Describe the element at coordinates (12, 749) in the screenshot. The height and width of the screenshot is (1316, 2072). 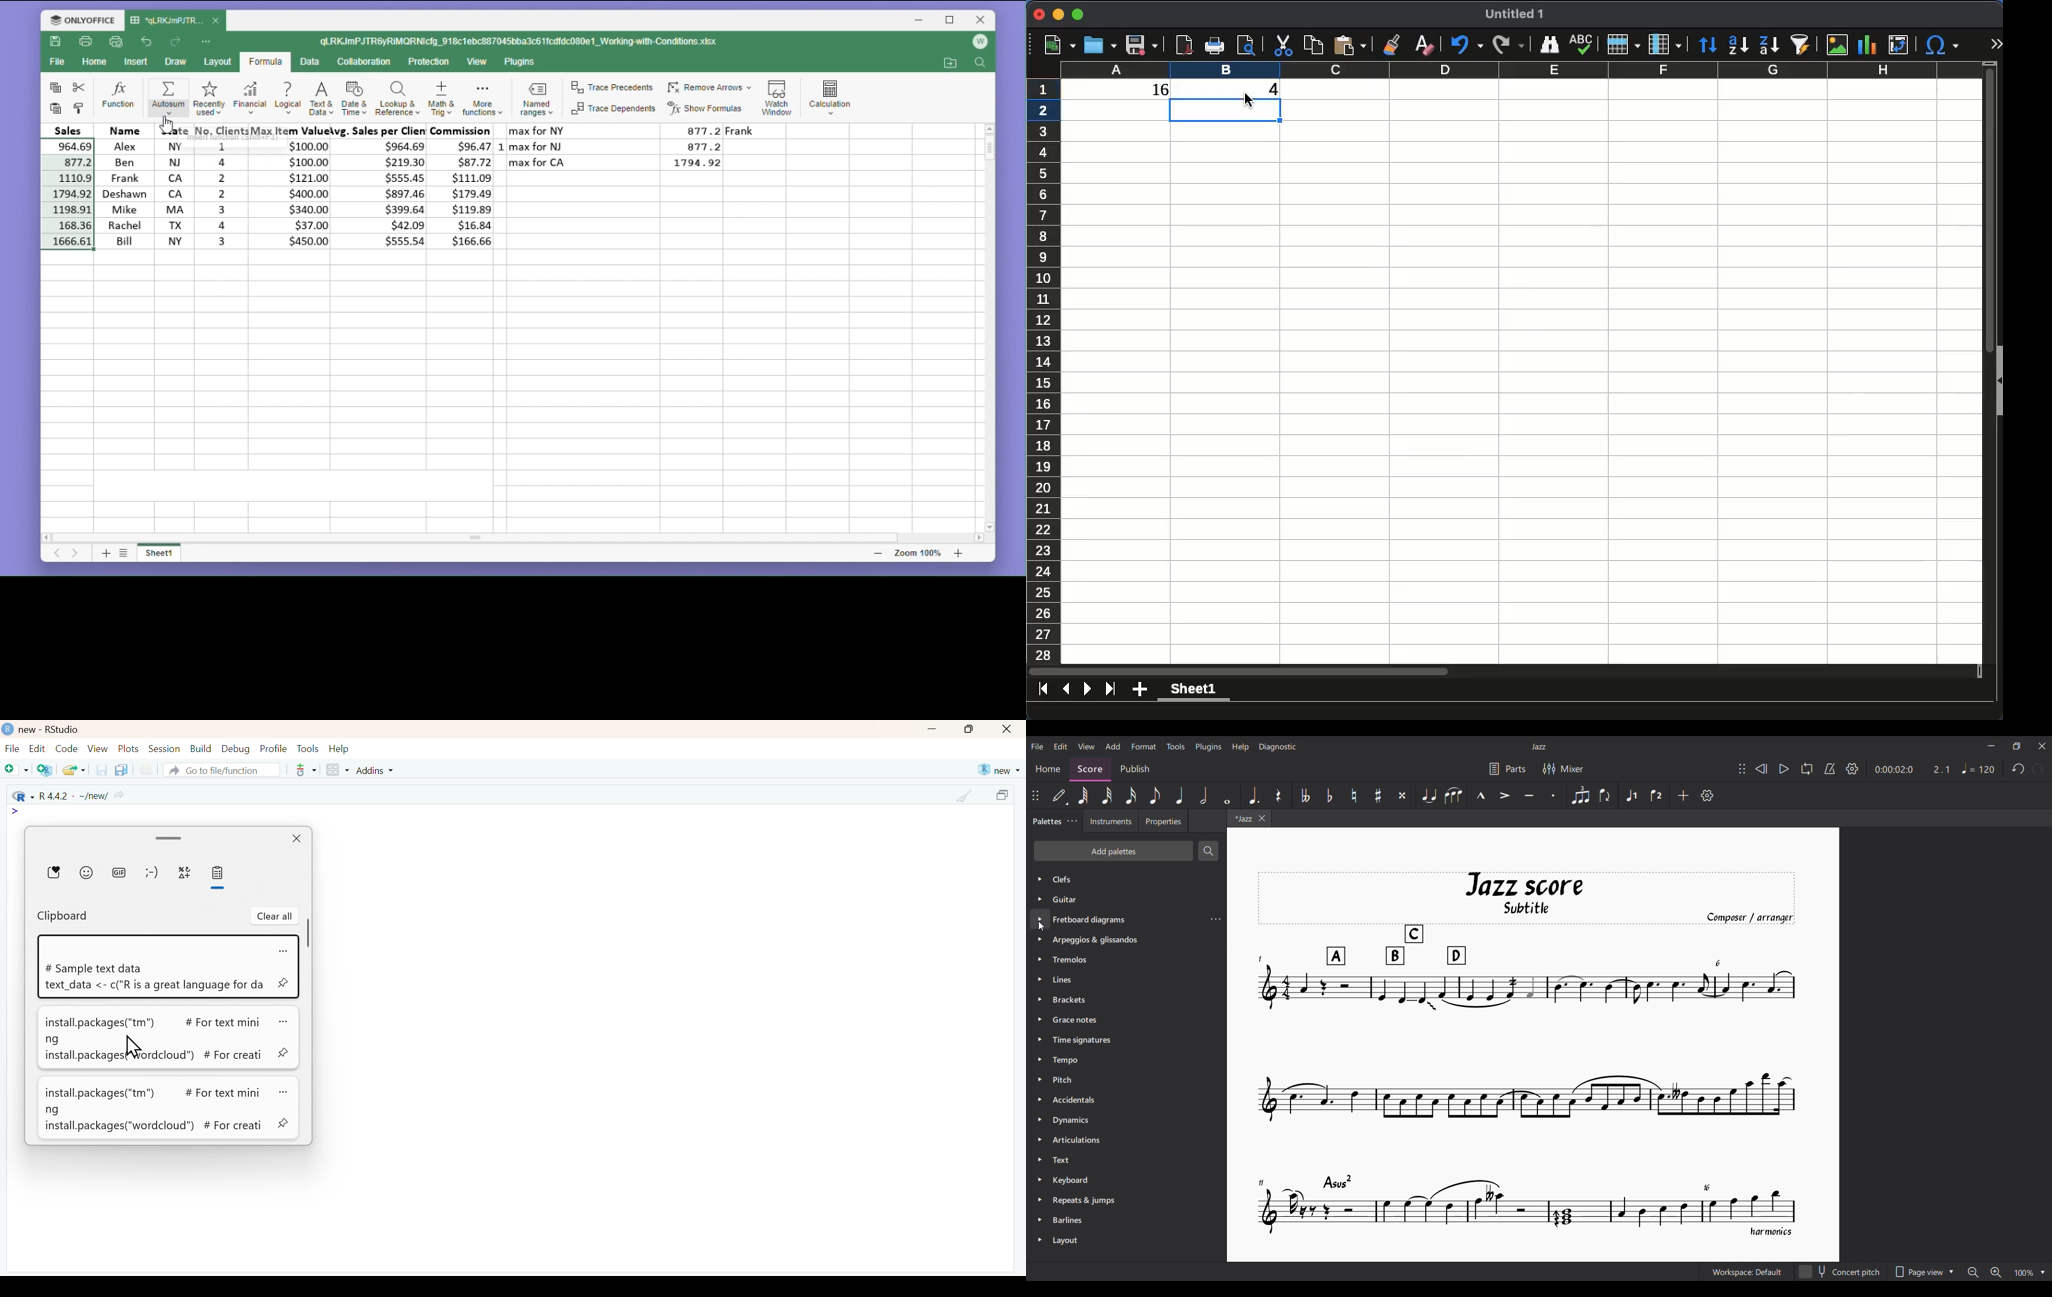
I see `File` at that location.